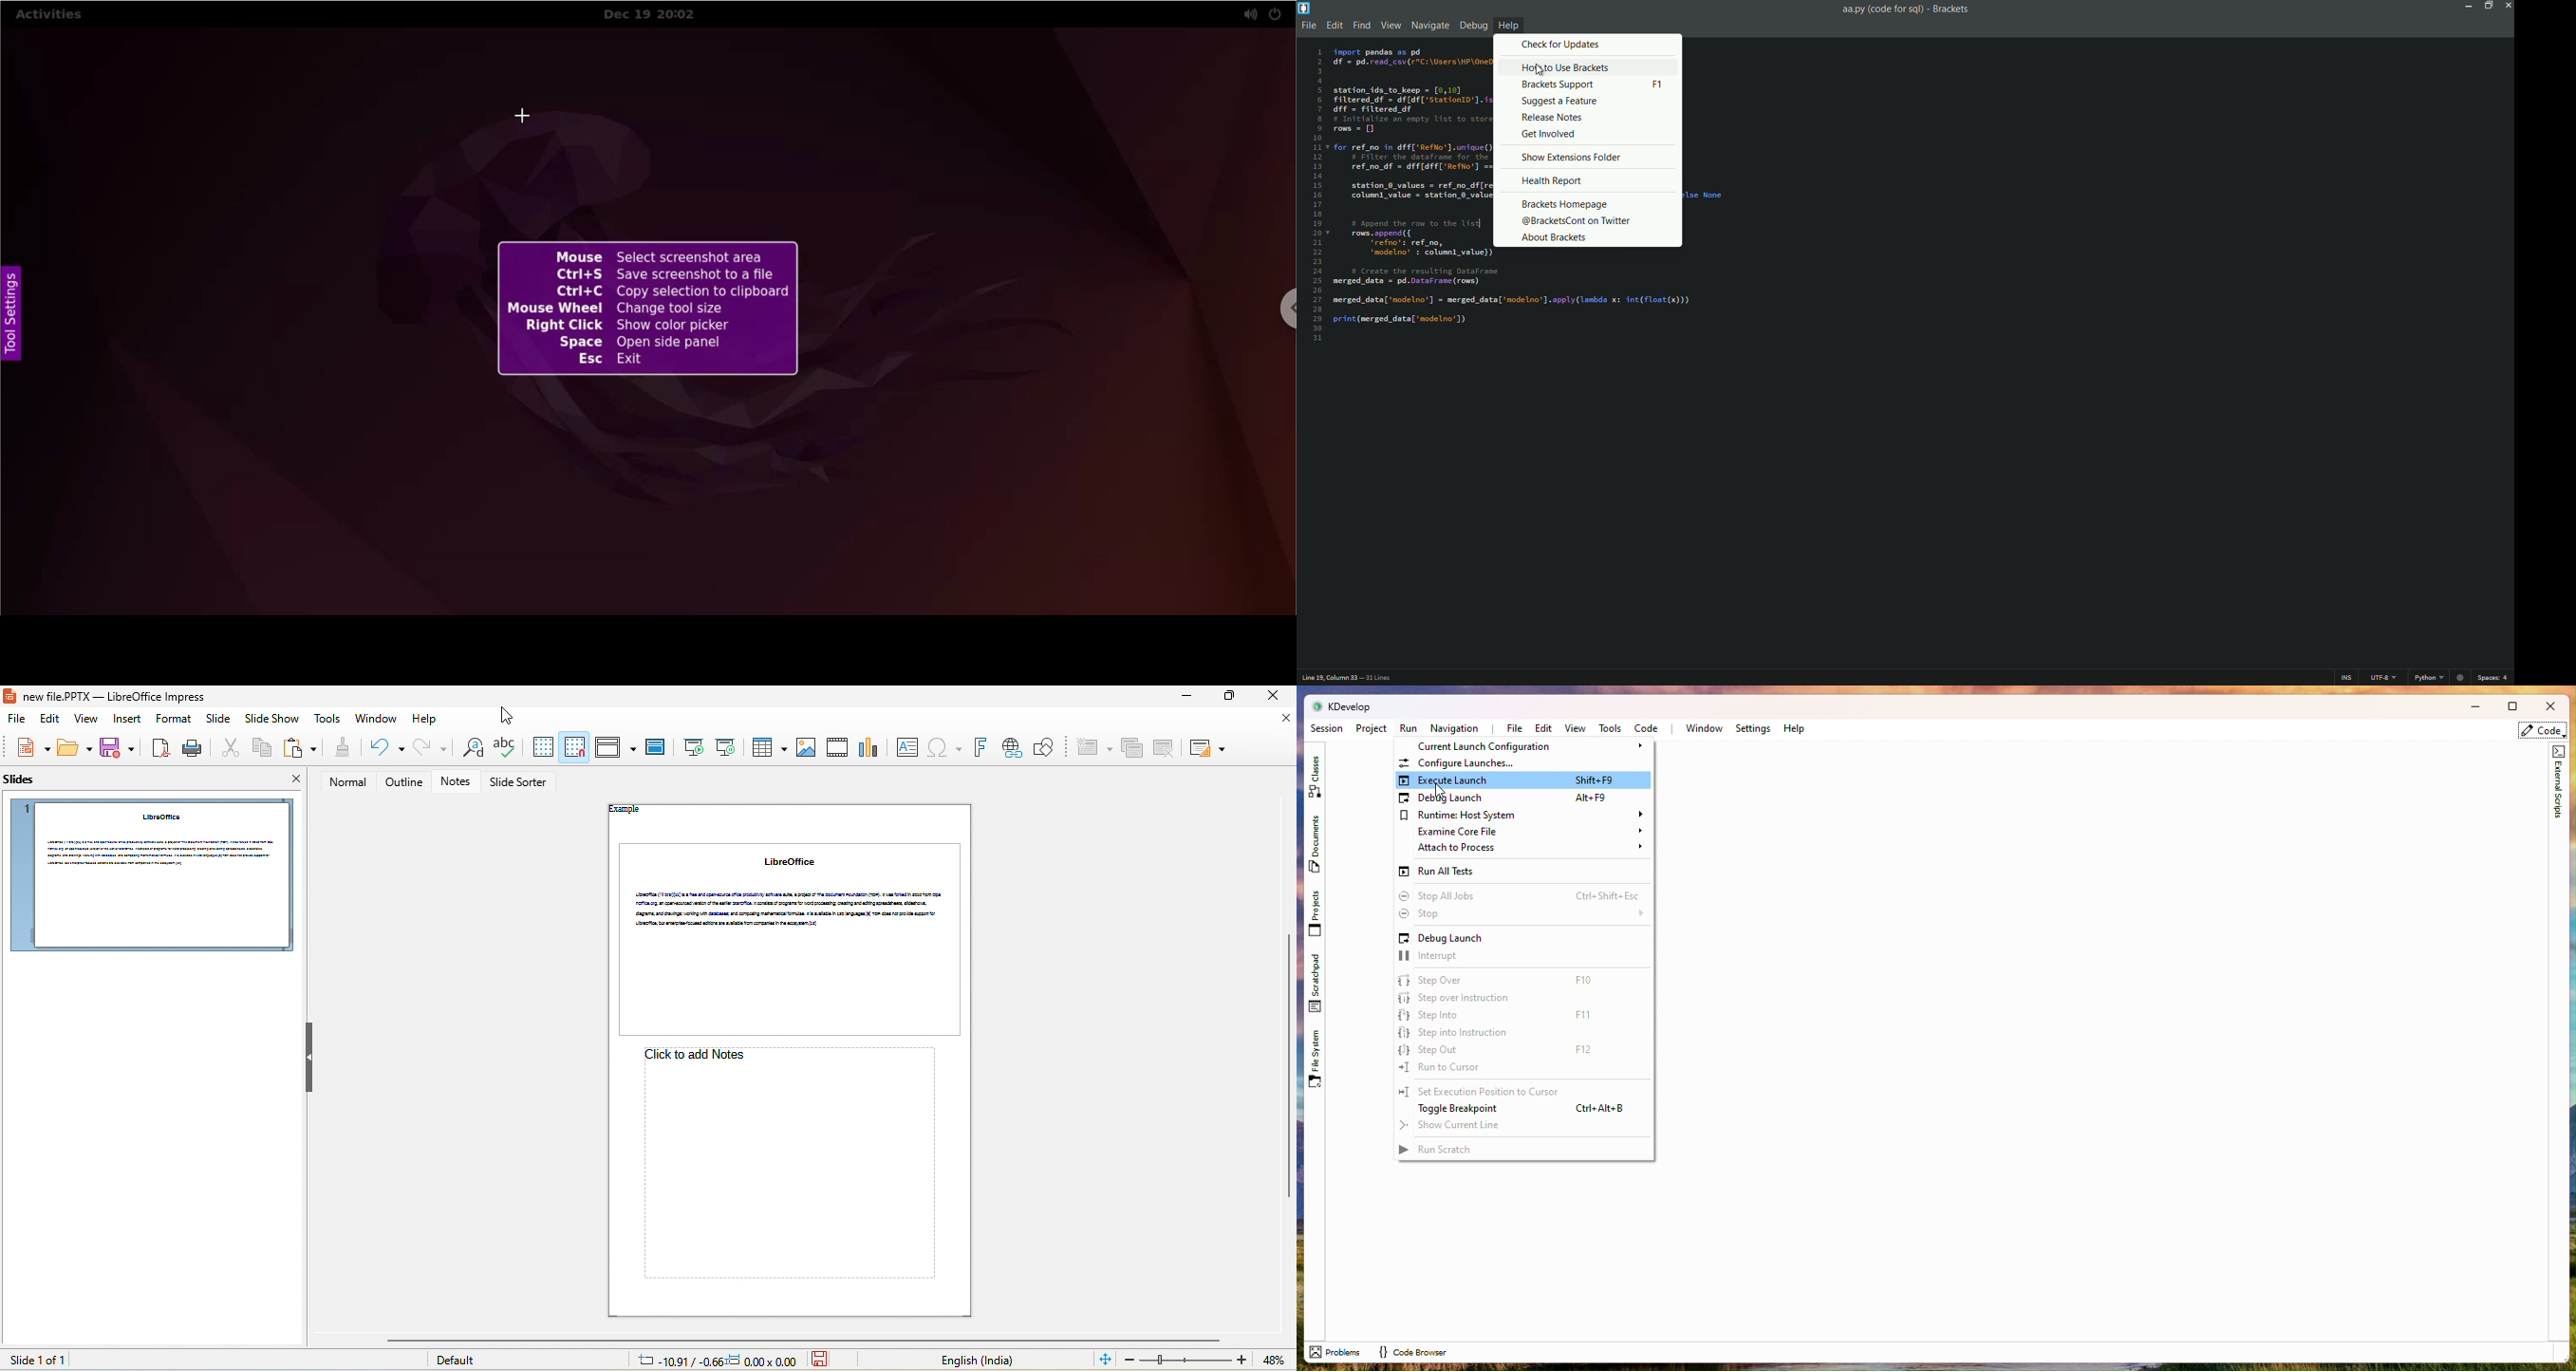 The image size is (2576, 1372). I want to click on brackets support, so click(1557, 84).